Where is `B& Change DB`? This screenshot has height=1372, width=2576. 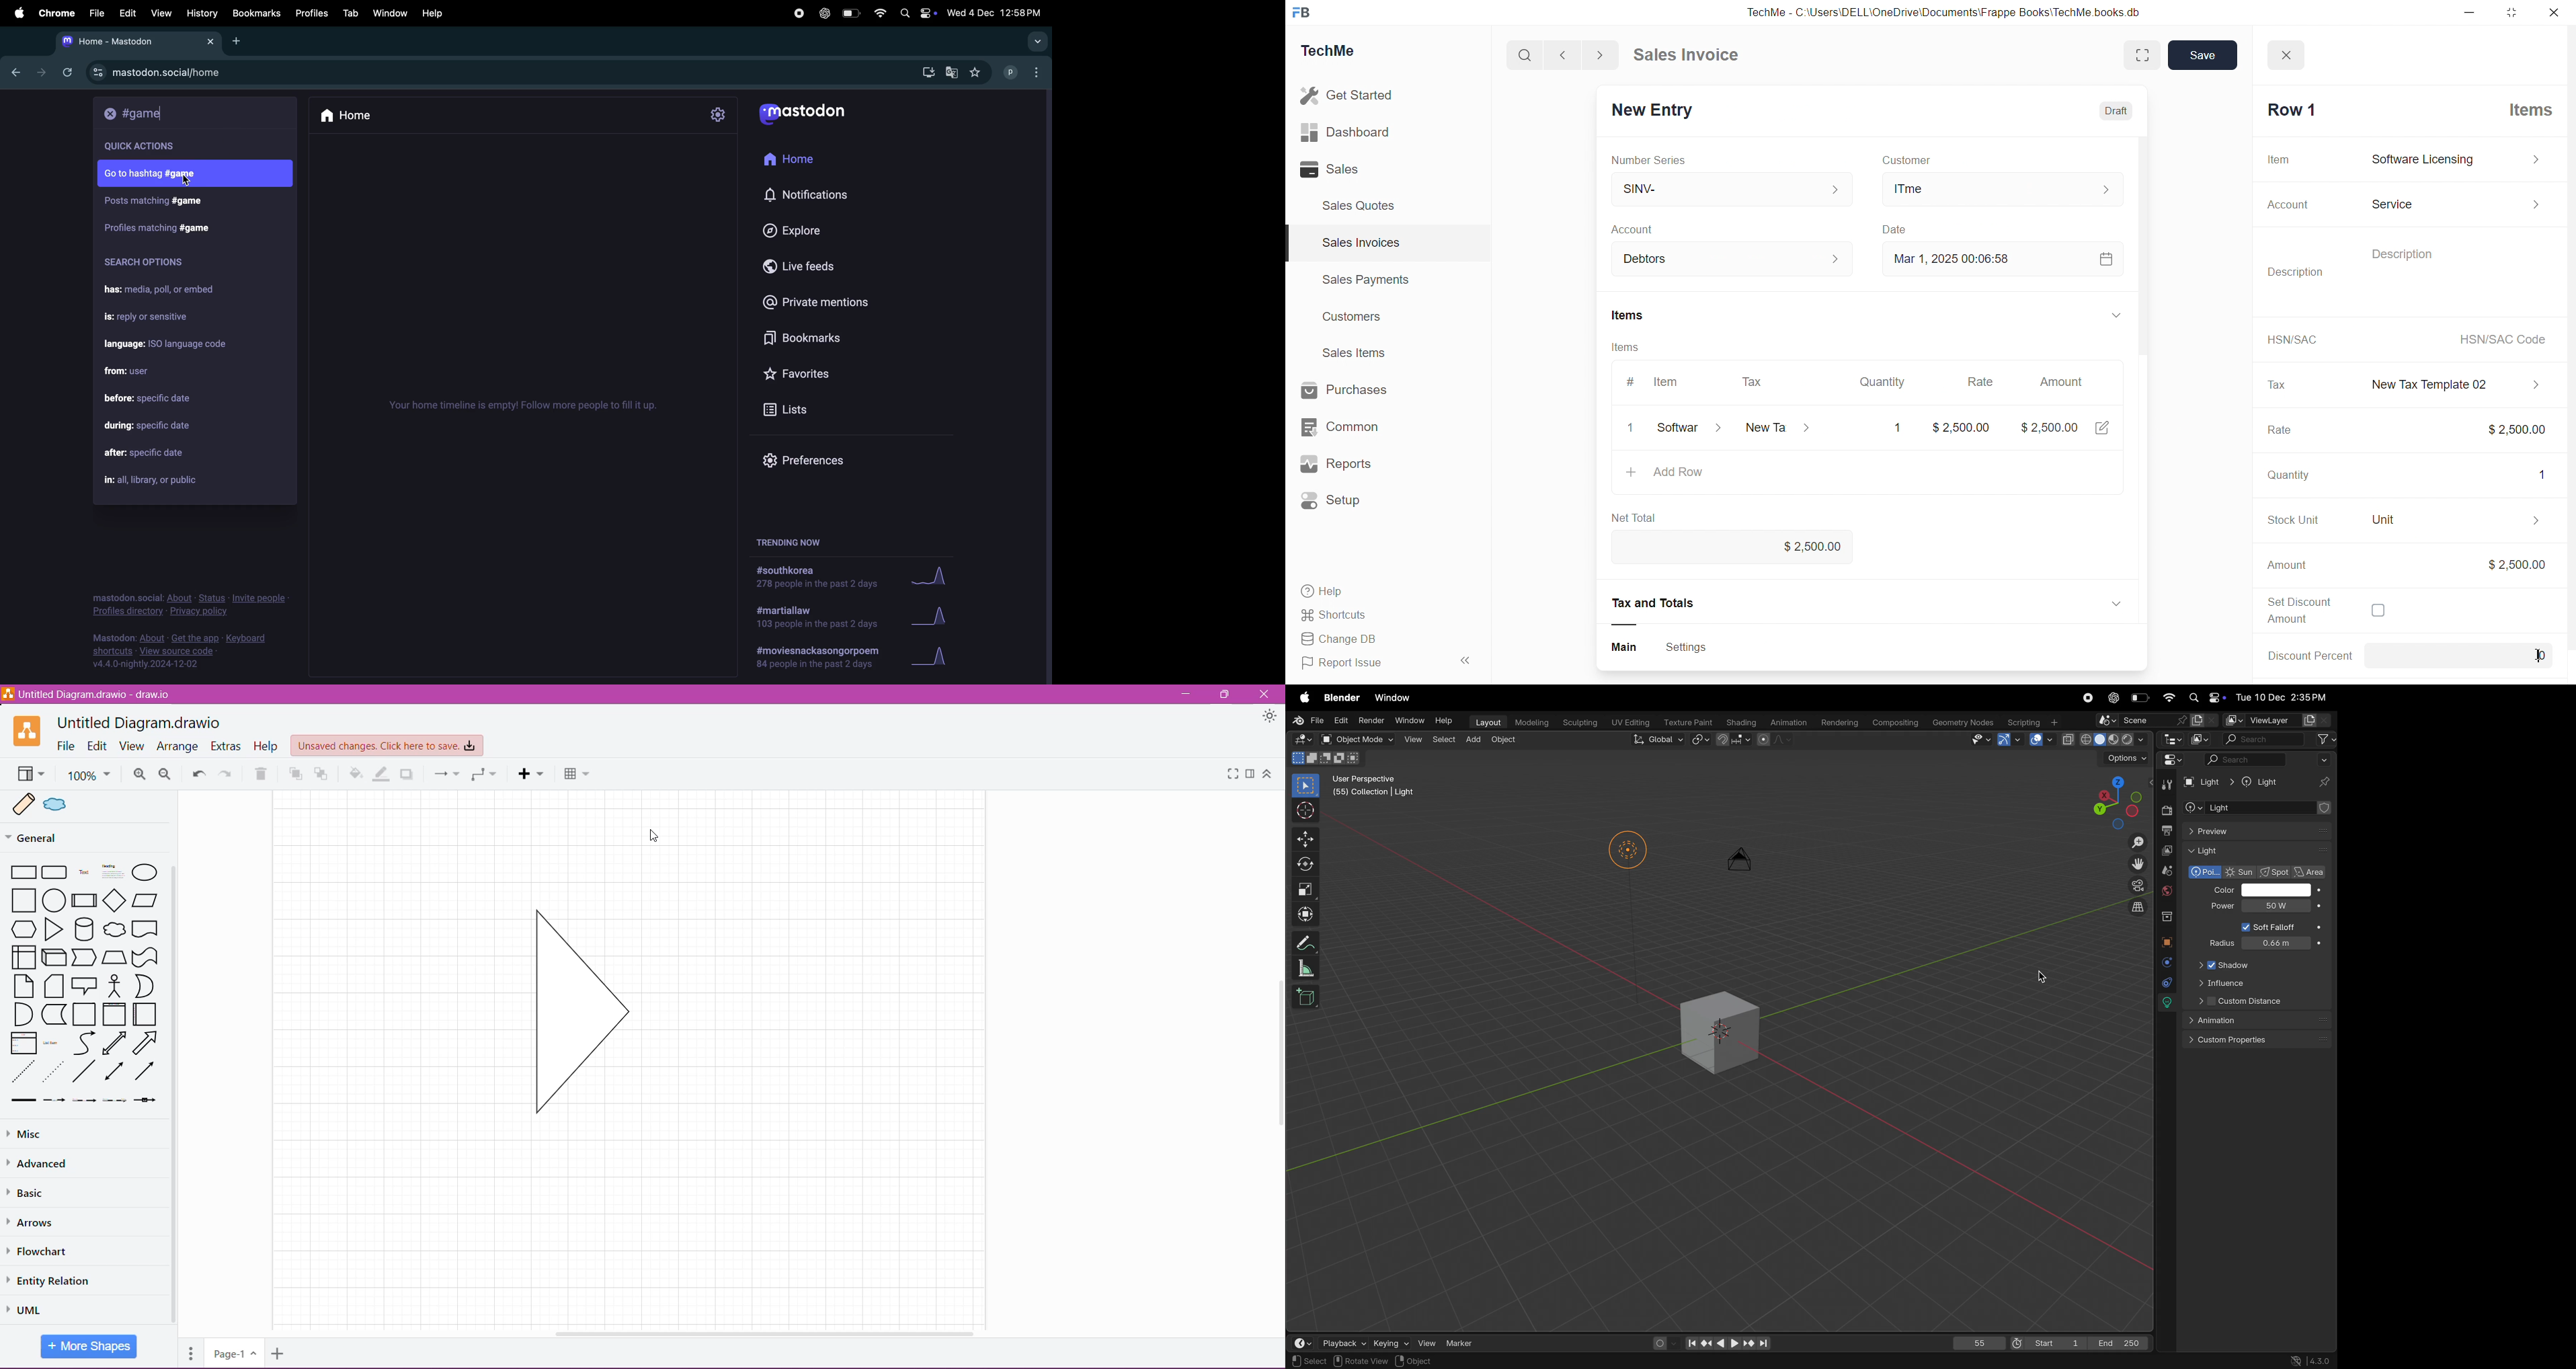
B& Change DB is located at coordinates (1344, 640).